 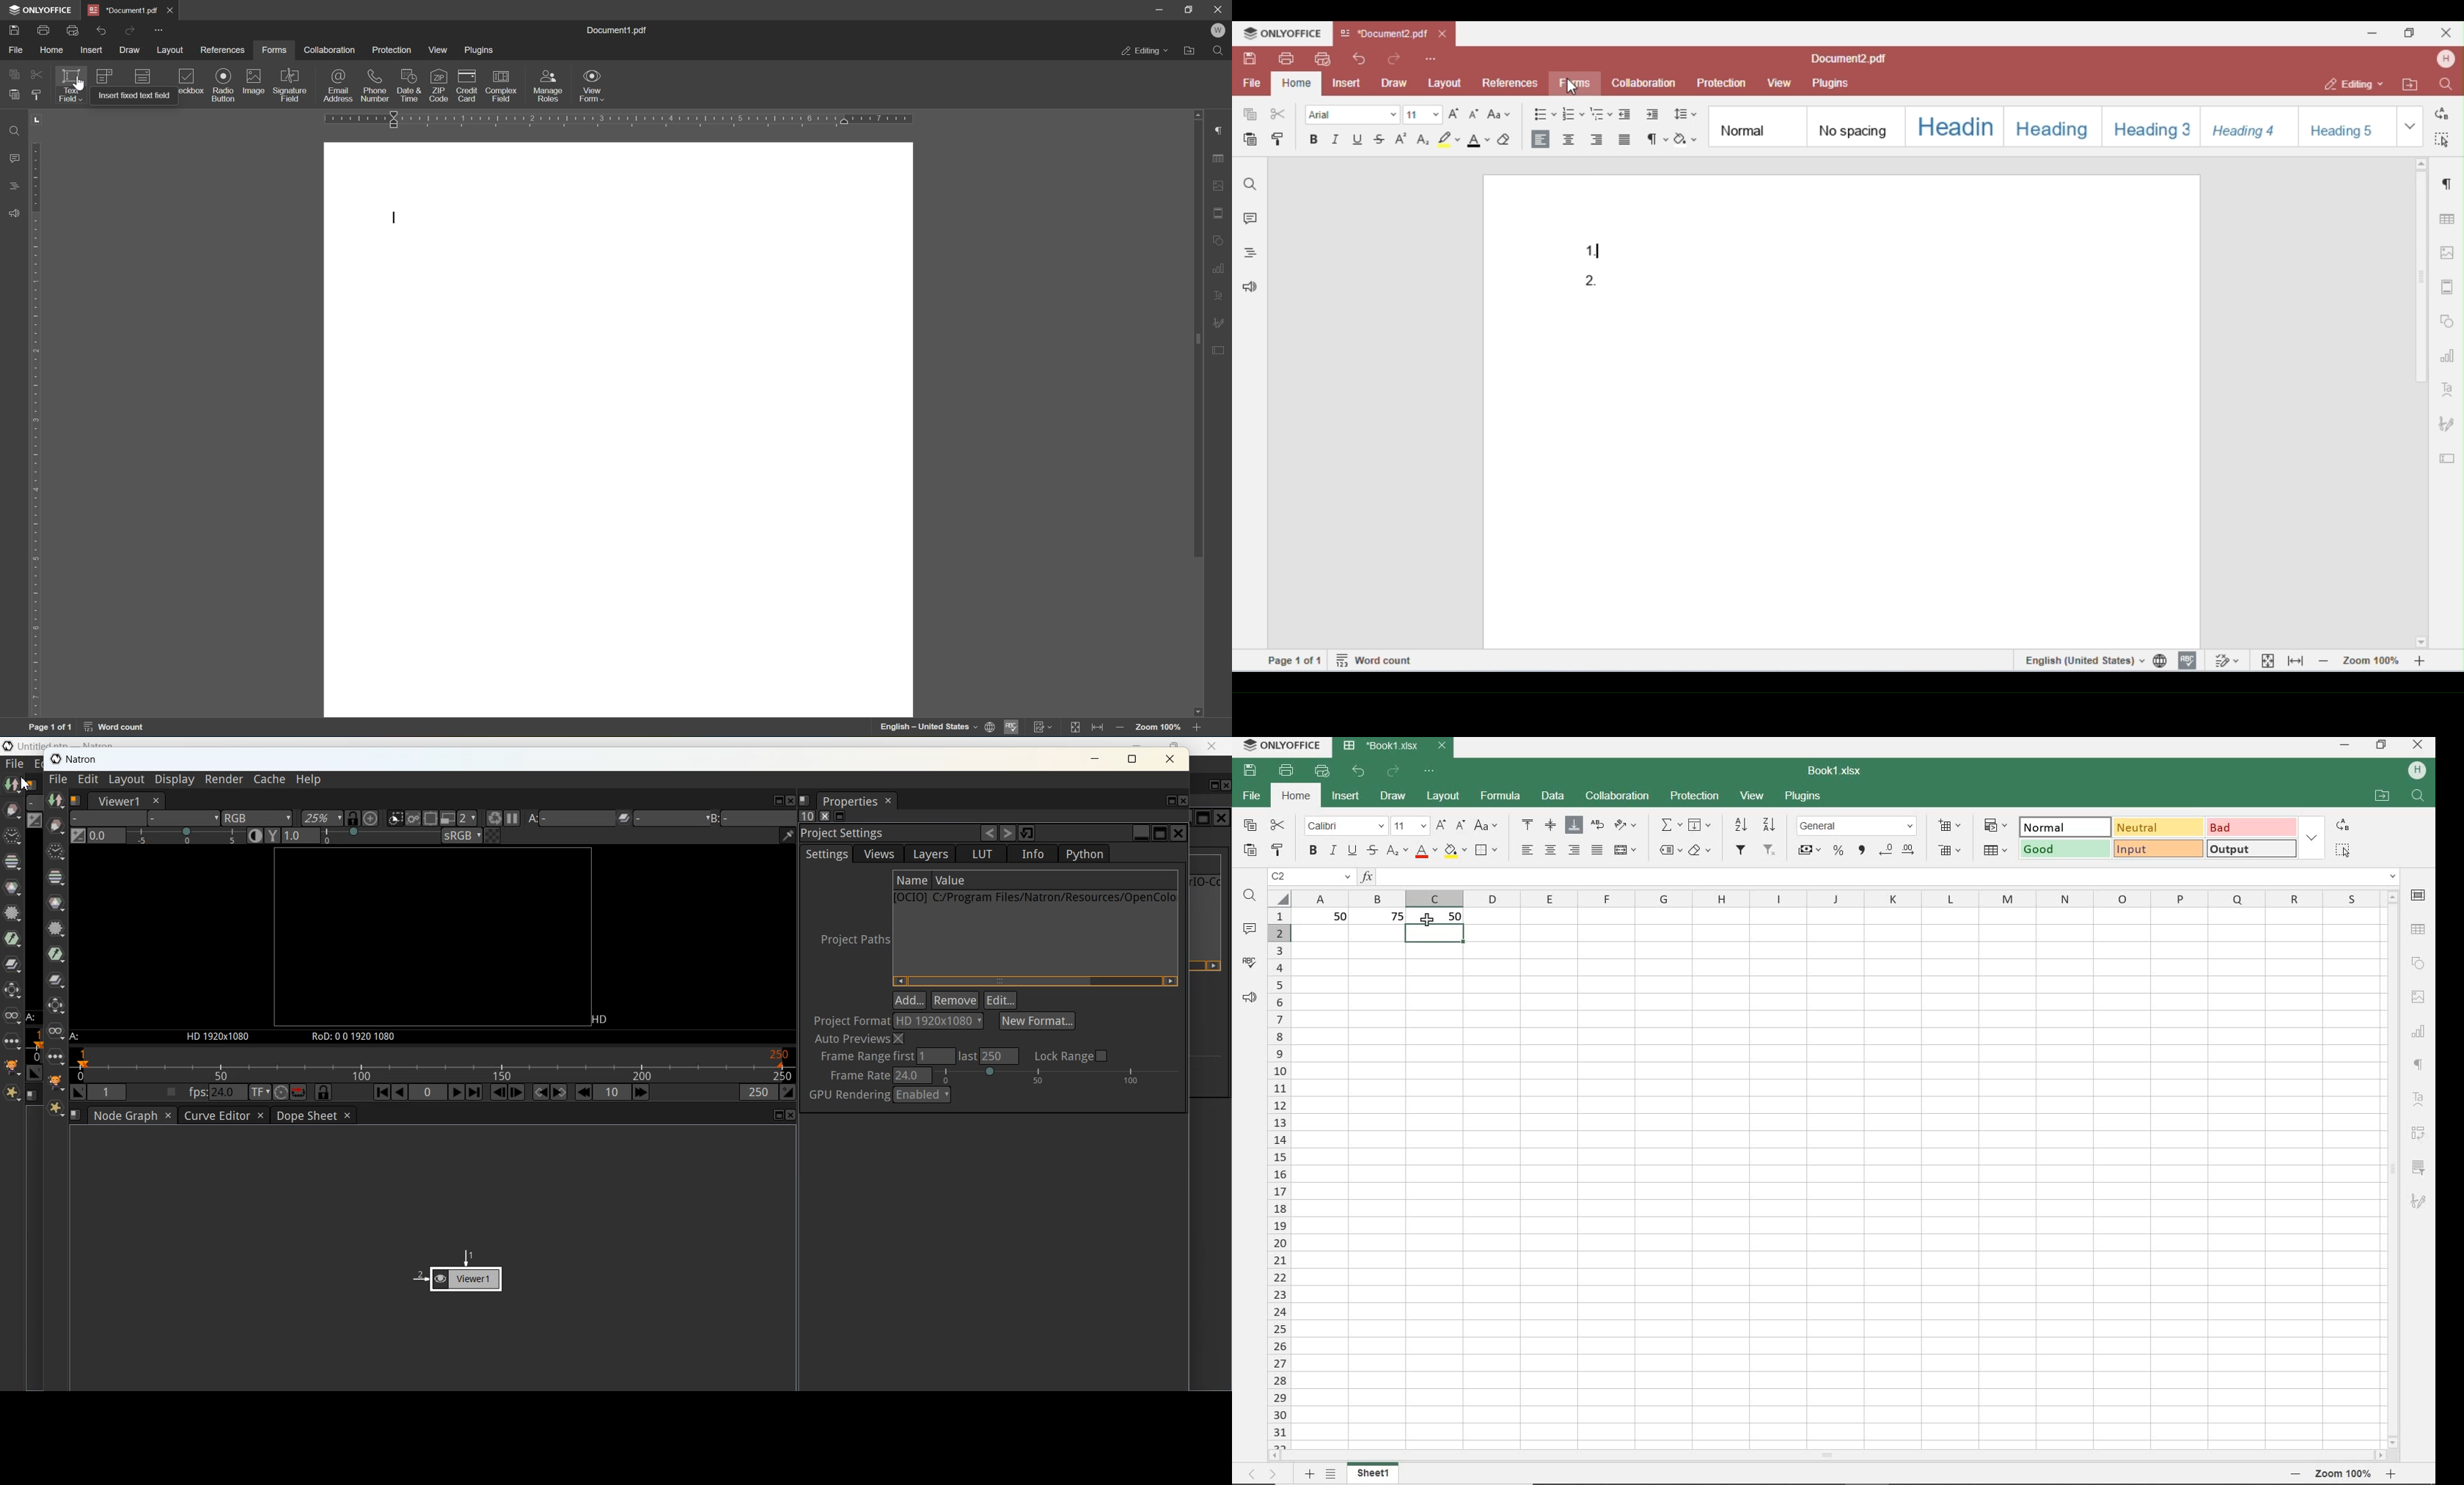 I want to click on orientation, so click(x=1629, y=827).